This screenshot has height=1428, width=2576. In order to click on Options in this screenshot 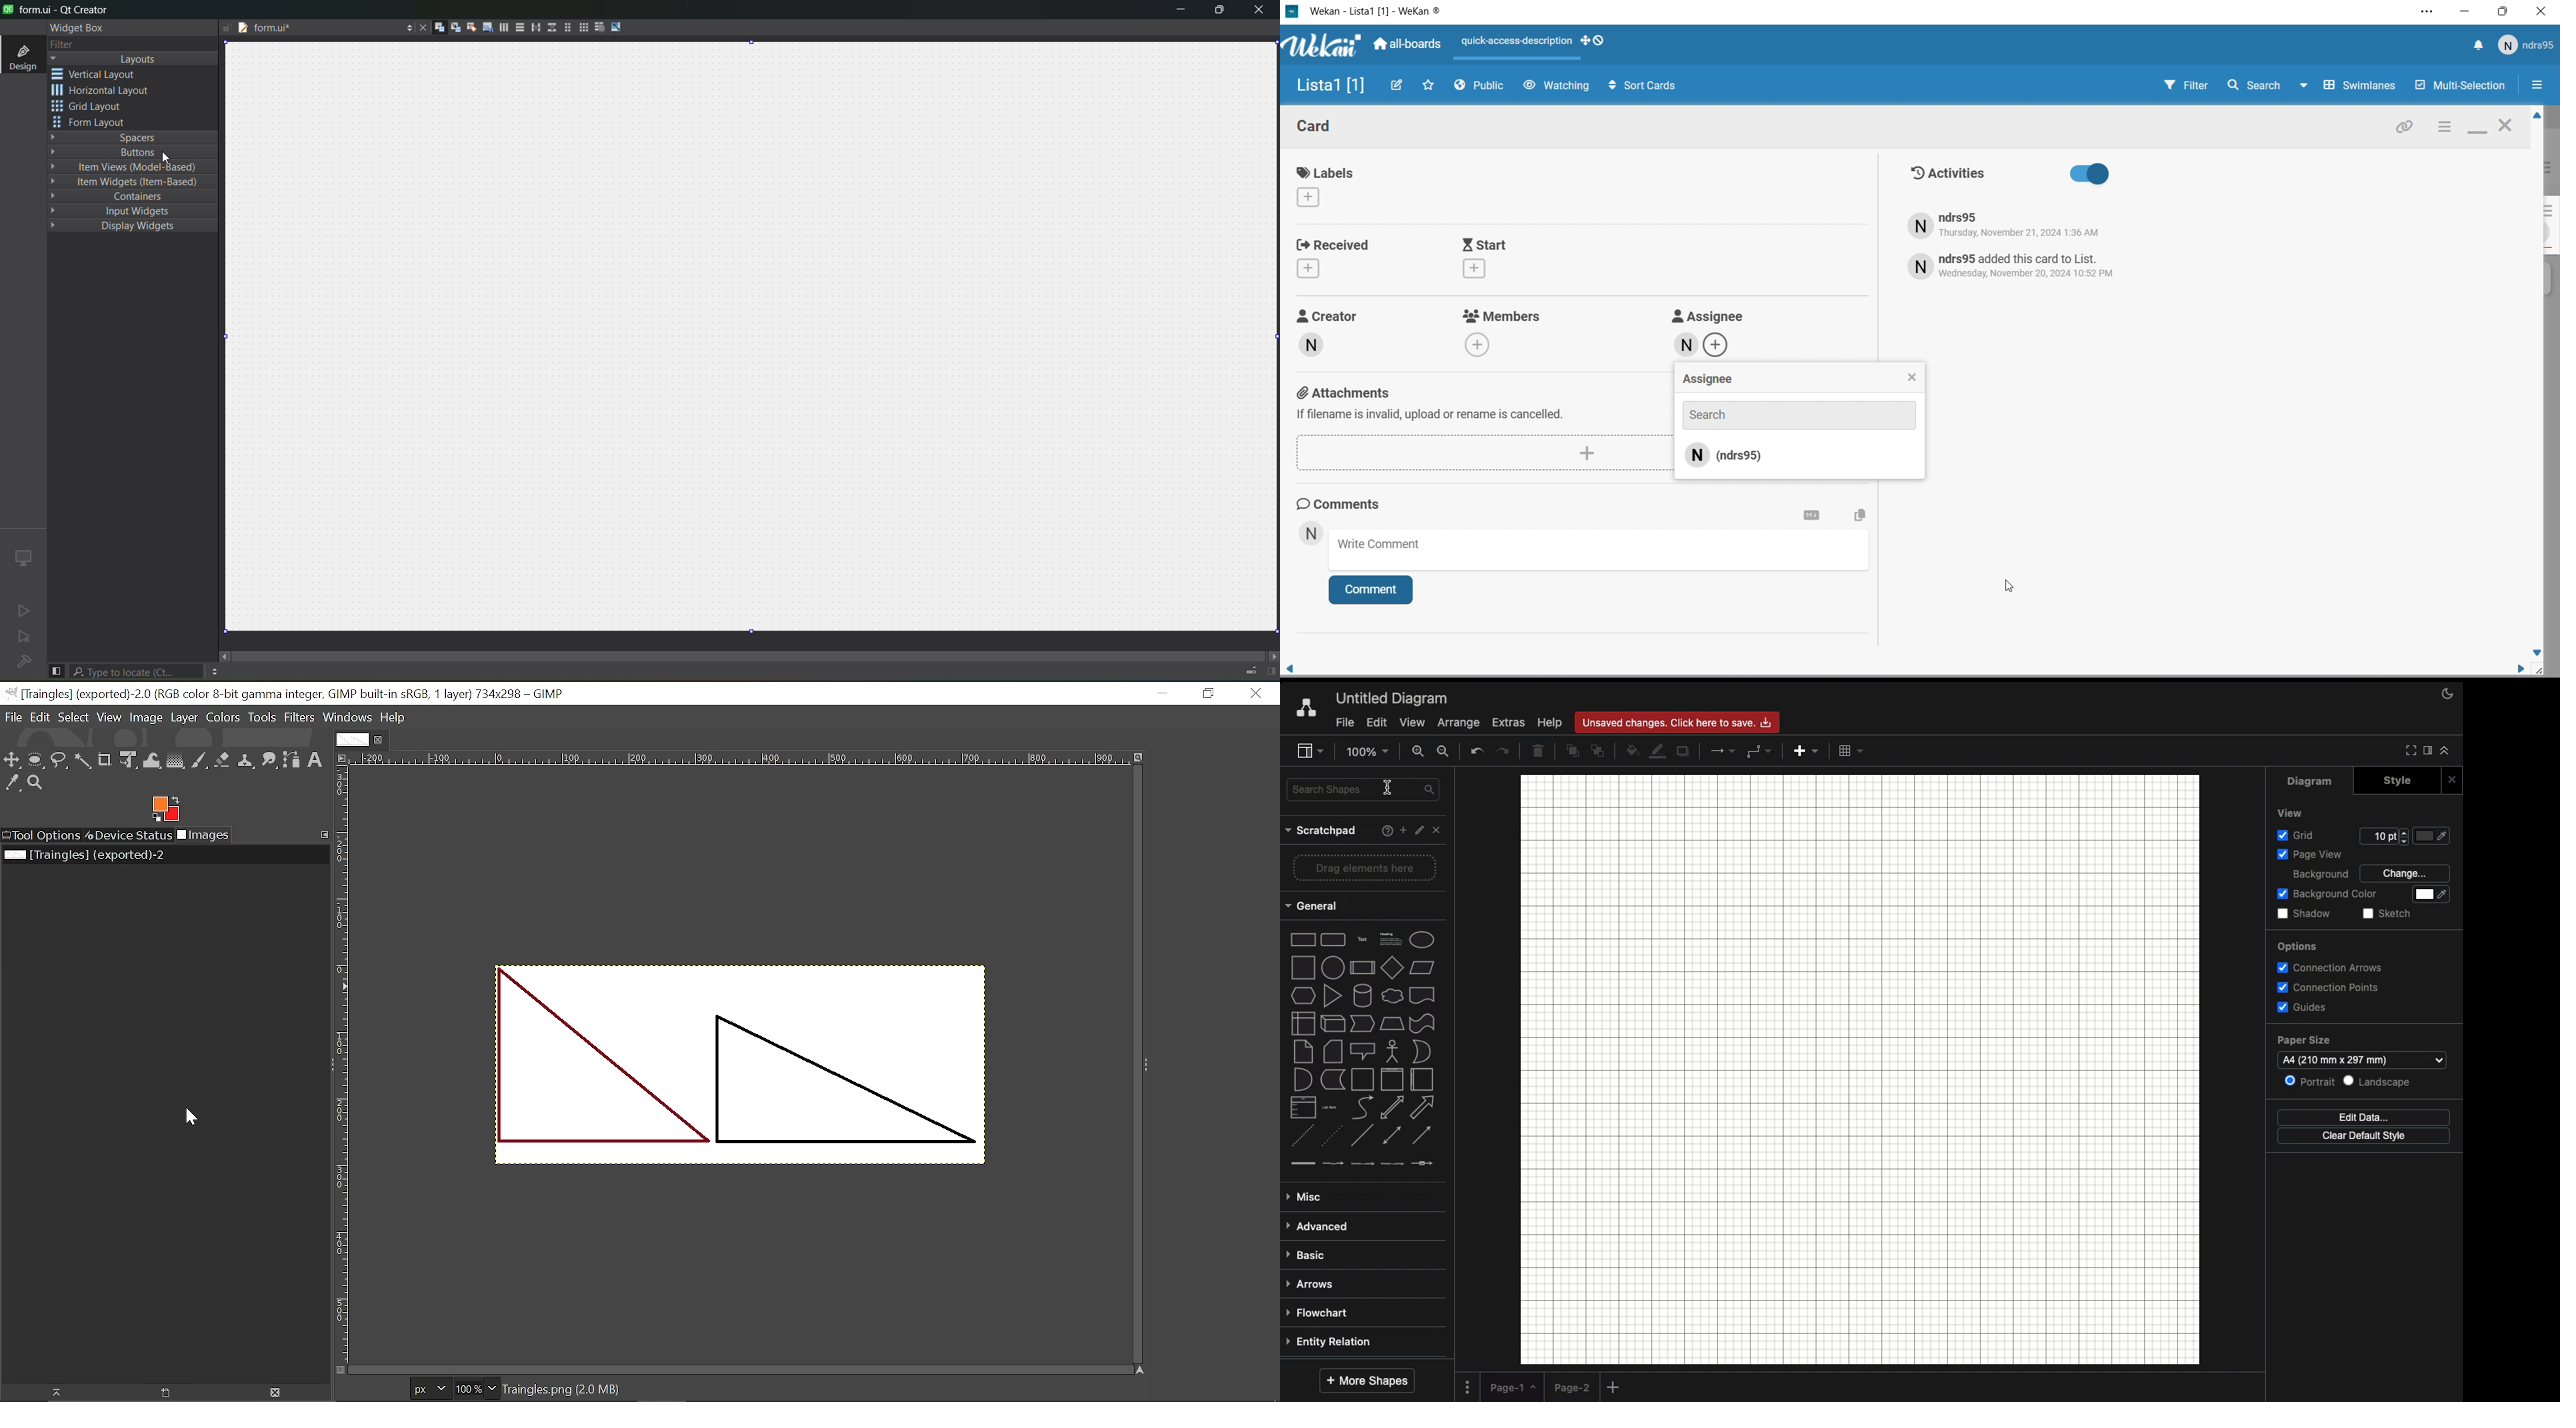, I will do `click(2303, 945)`.